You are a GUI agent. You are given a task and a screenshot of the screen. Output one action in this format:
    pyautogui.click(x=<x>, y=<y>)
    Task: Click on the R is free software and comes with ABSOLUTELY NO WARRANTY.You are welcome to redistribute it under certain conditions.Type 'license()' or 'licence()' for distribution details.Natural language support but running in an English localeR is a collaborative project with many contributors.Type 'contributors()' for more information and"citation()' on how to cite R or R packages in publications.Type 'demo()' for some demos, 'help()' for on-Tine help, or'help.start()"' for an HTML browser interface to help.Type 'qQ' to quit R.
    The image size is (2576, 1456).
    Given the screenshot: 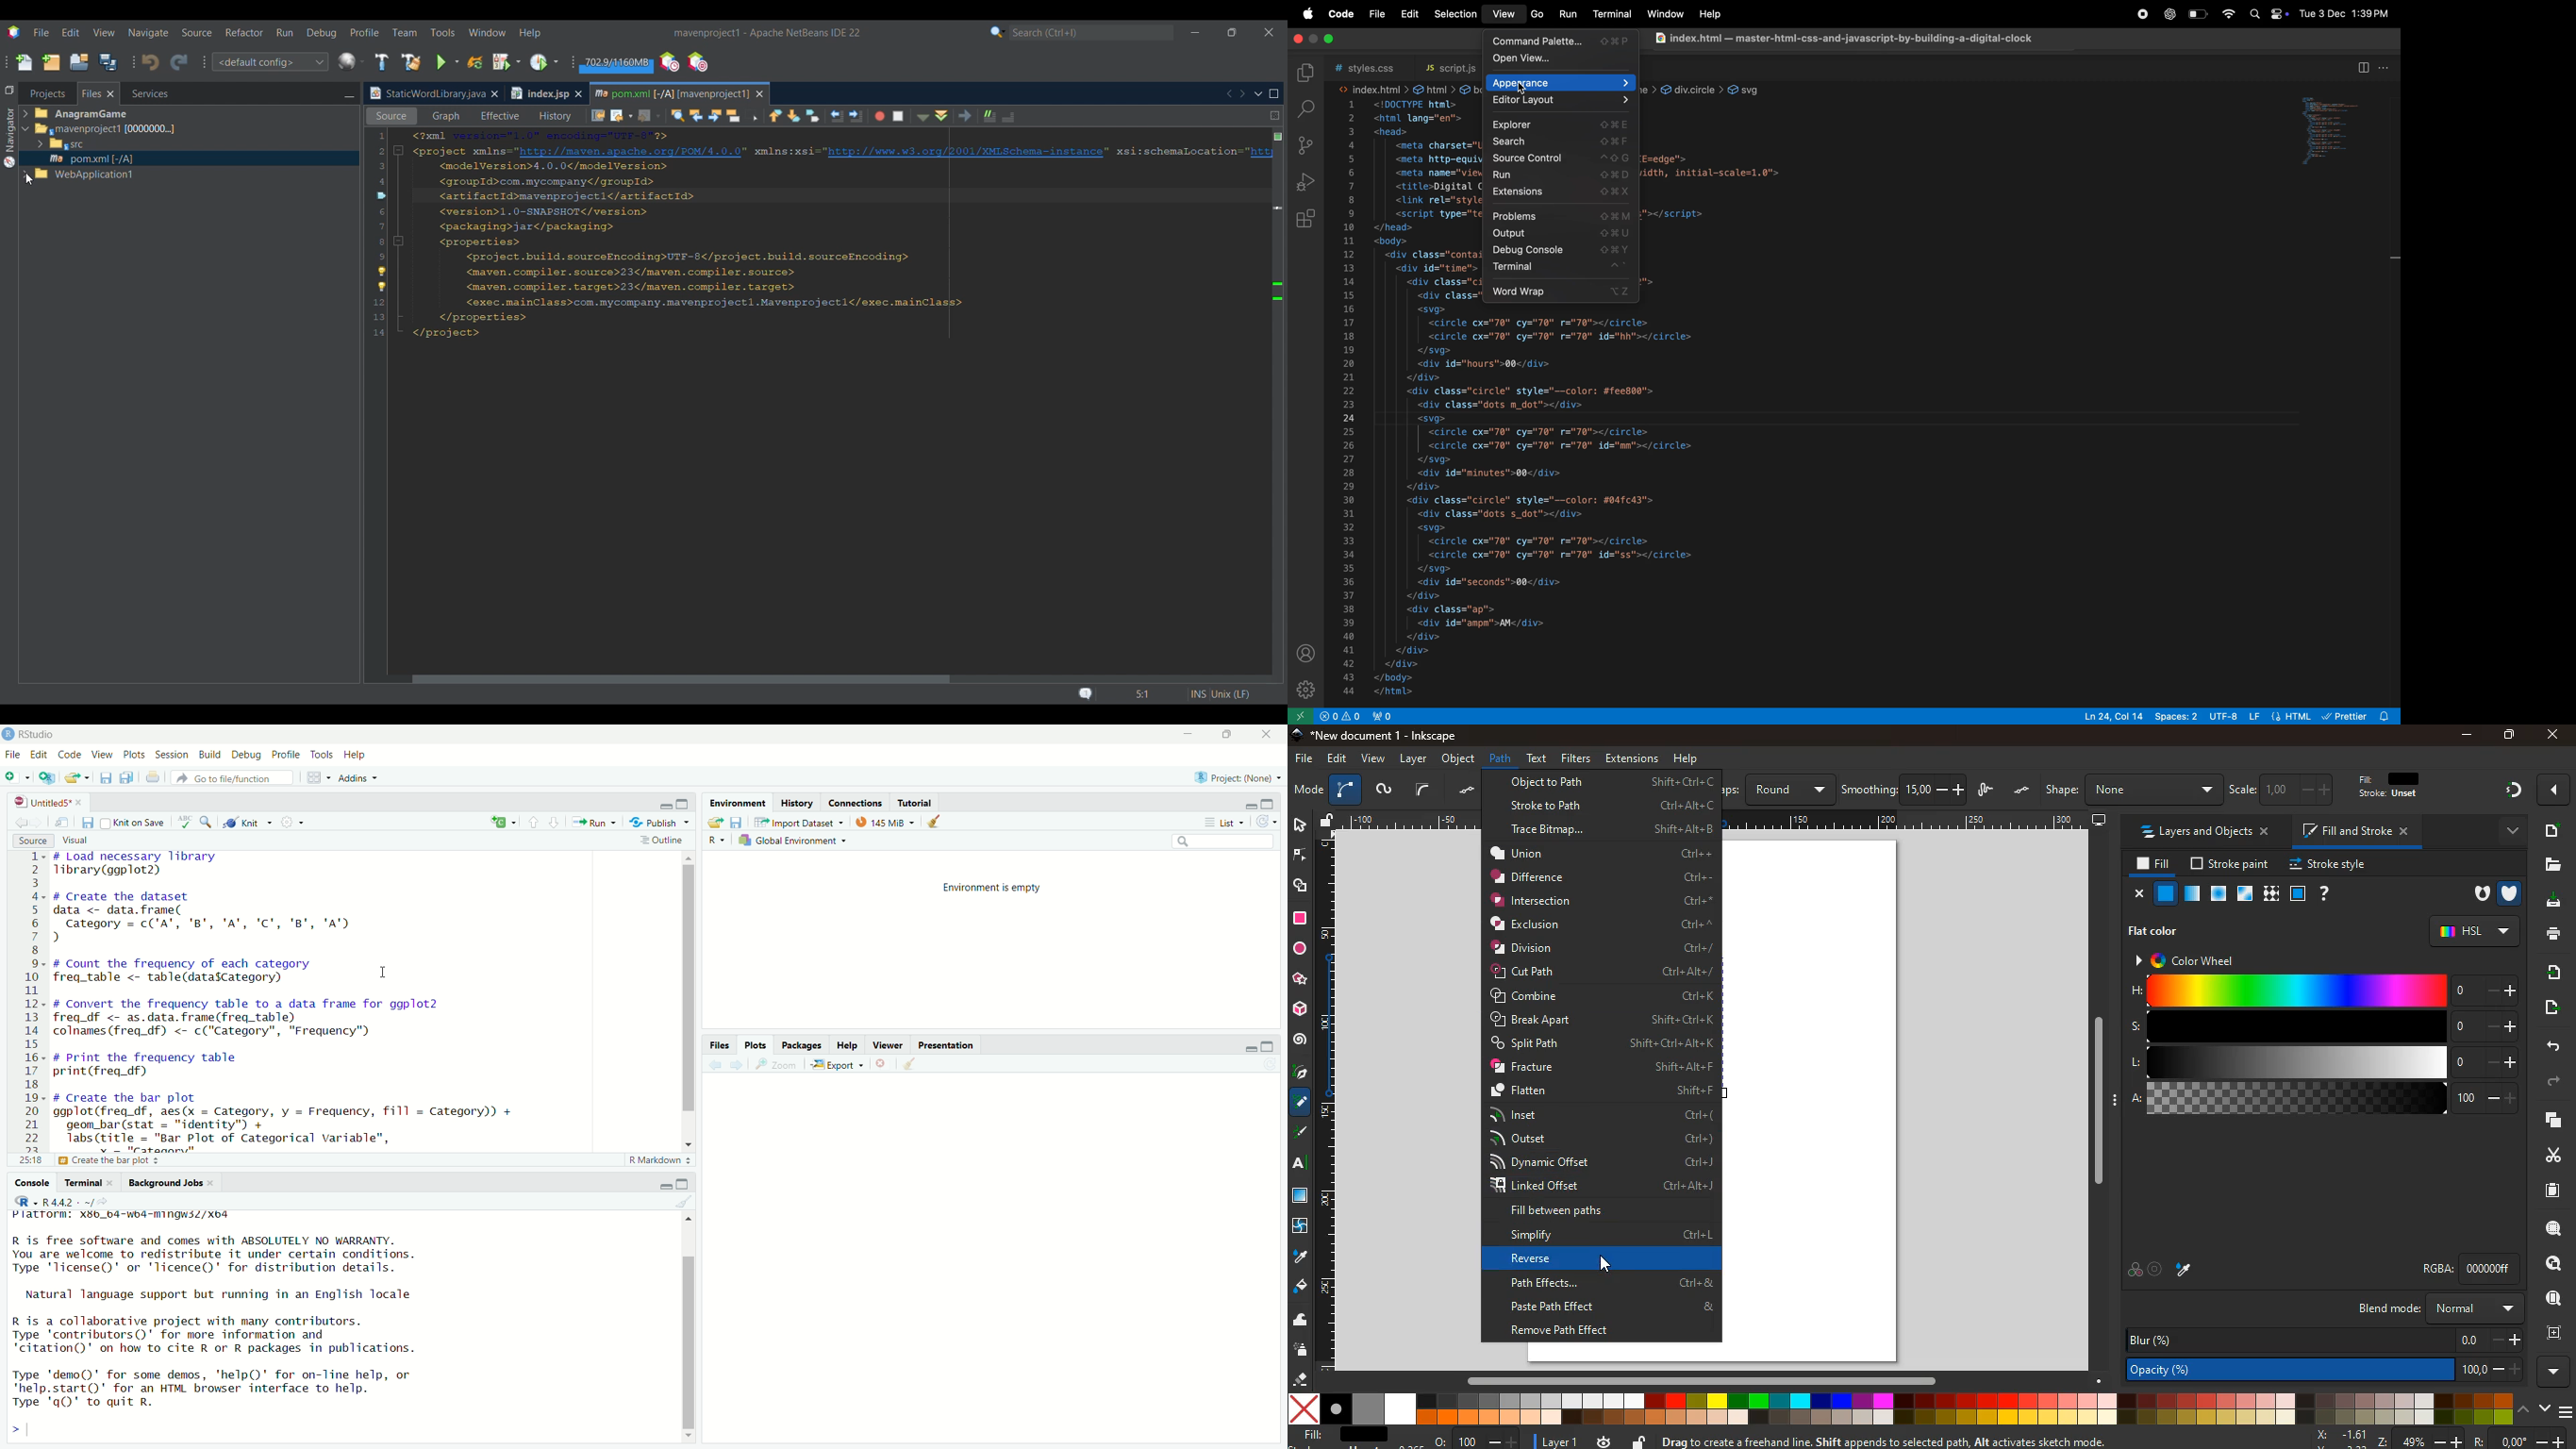 What is the action you would take?
    pyautogui.click(x=235, y=1334)
    